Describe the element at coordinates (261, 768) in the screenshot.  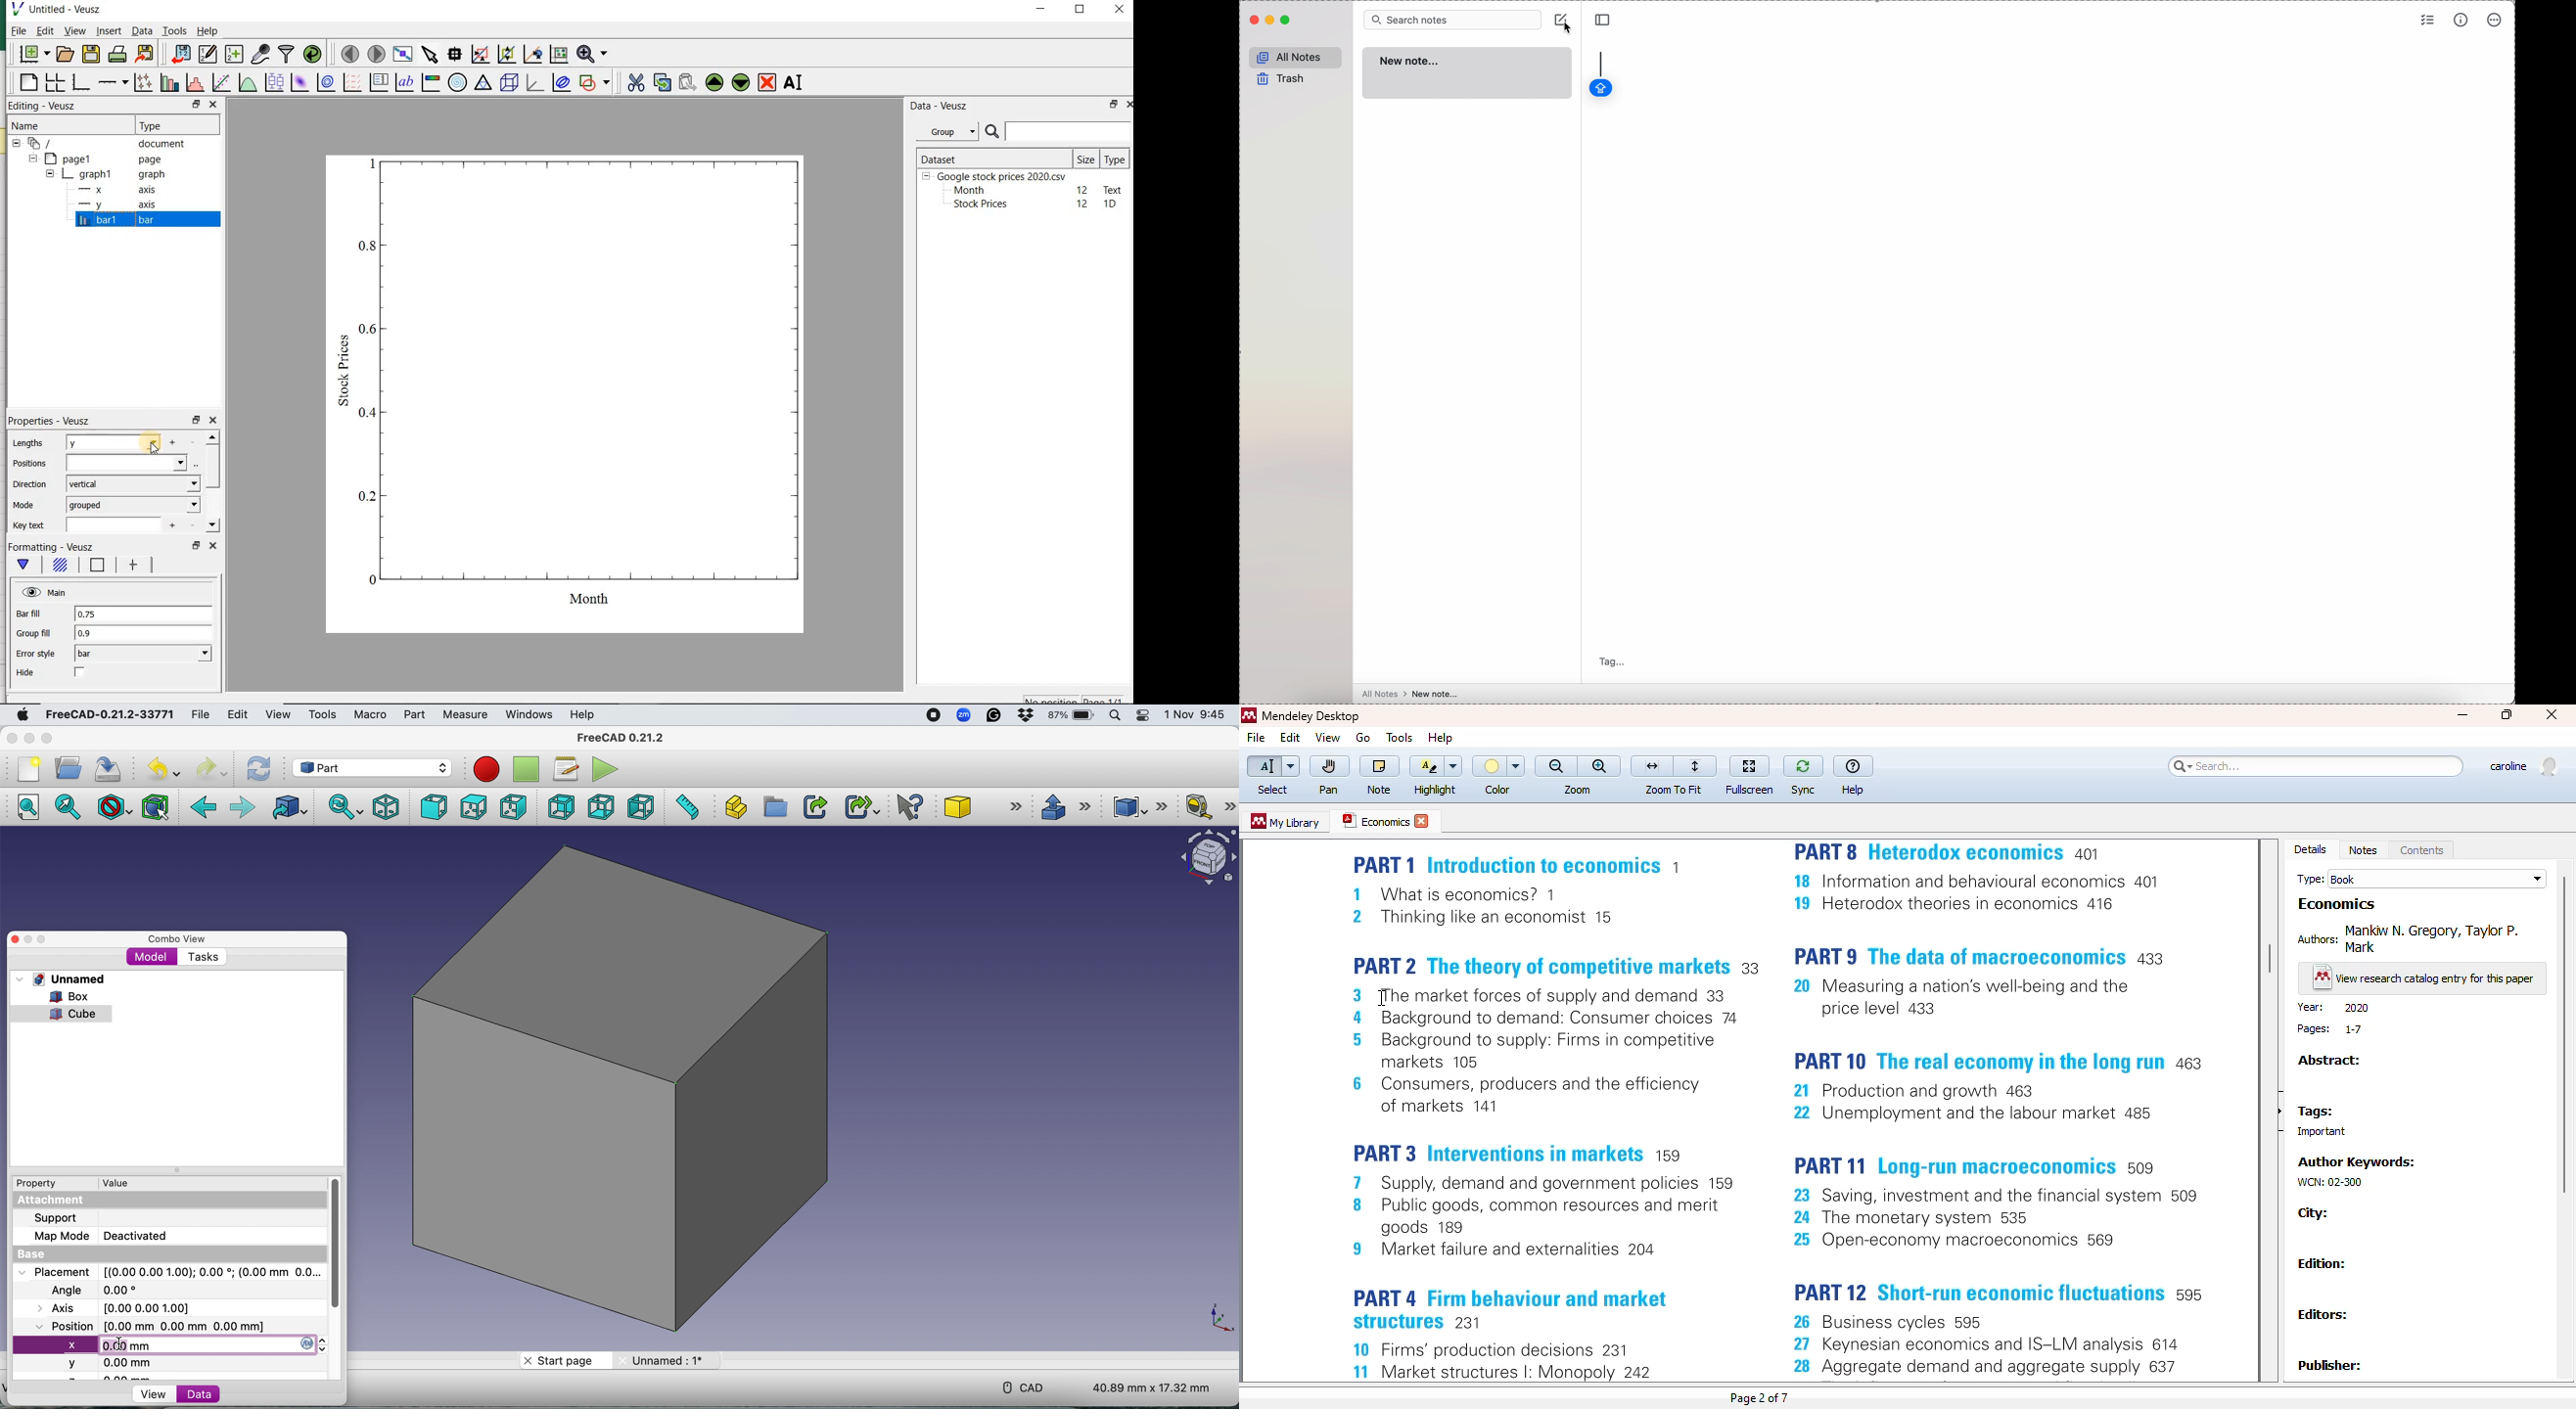
I see `Refresh` at that location.